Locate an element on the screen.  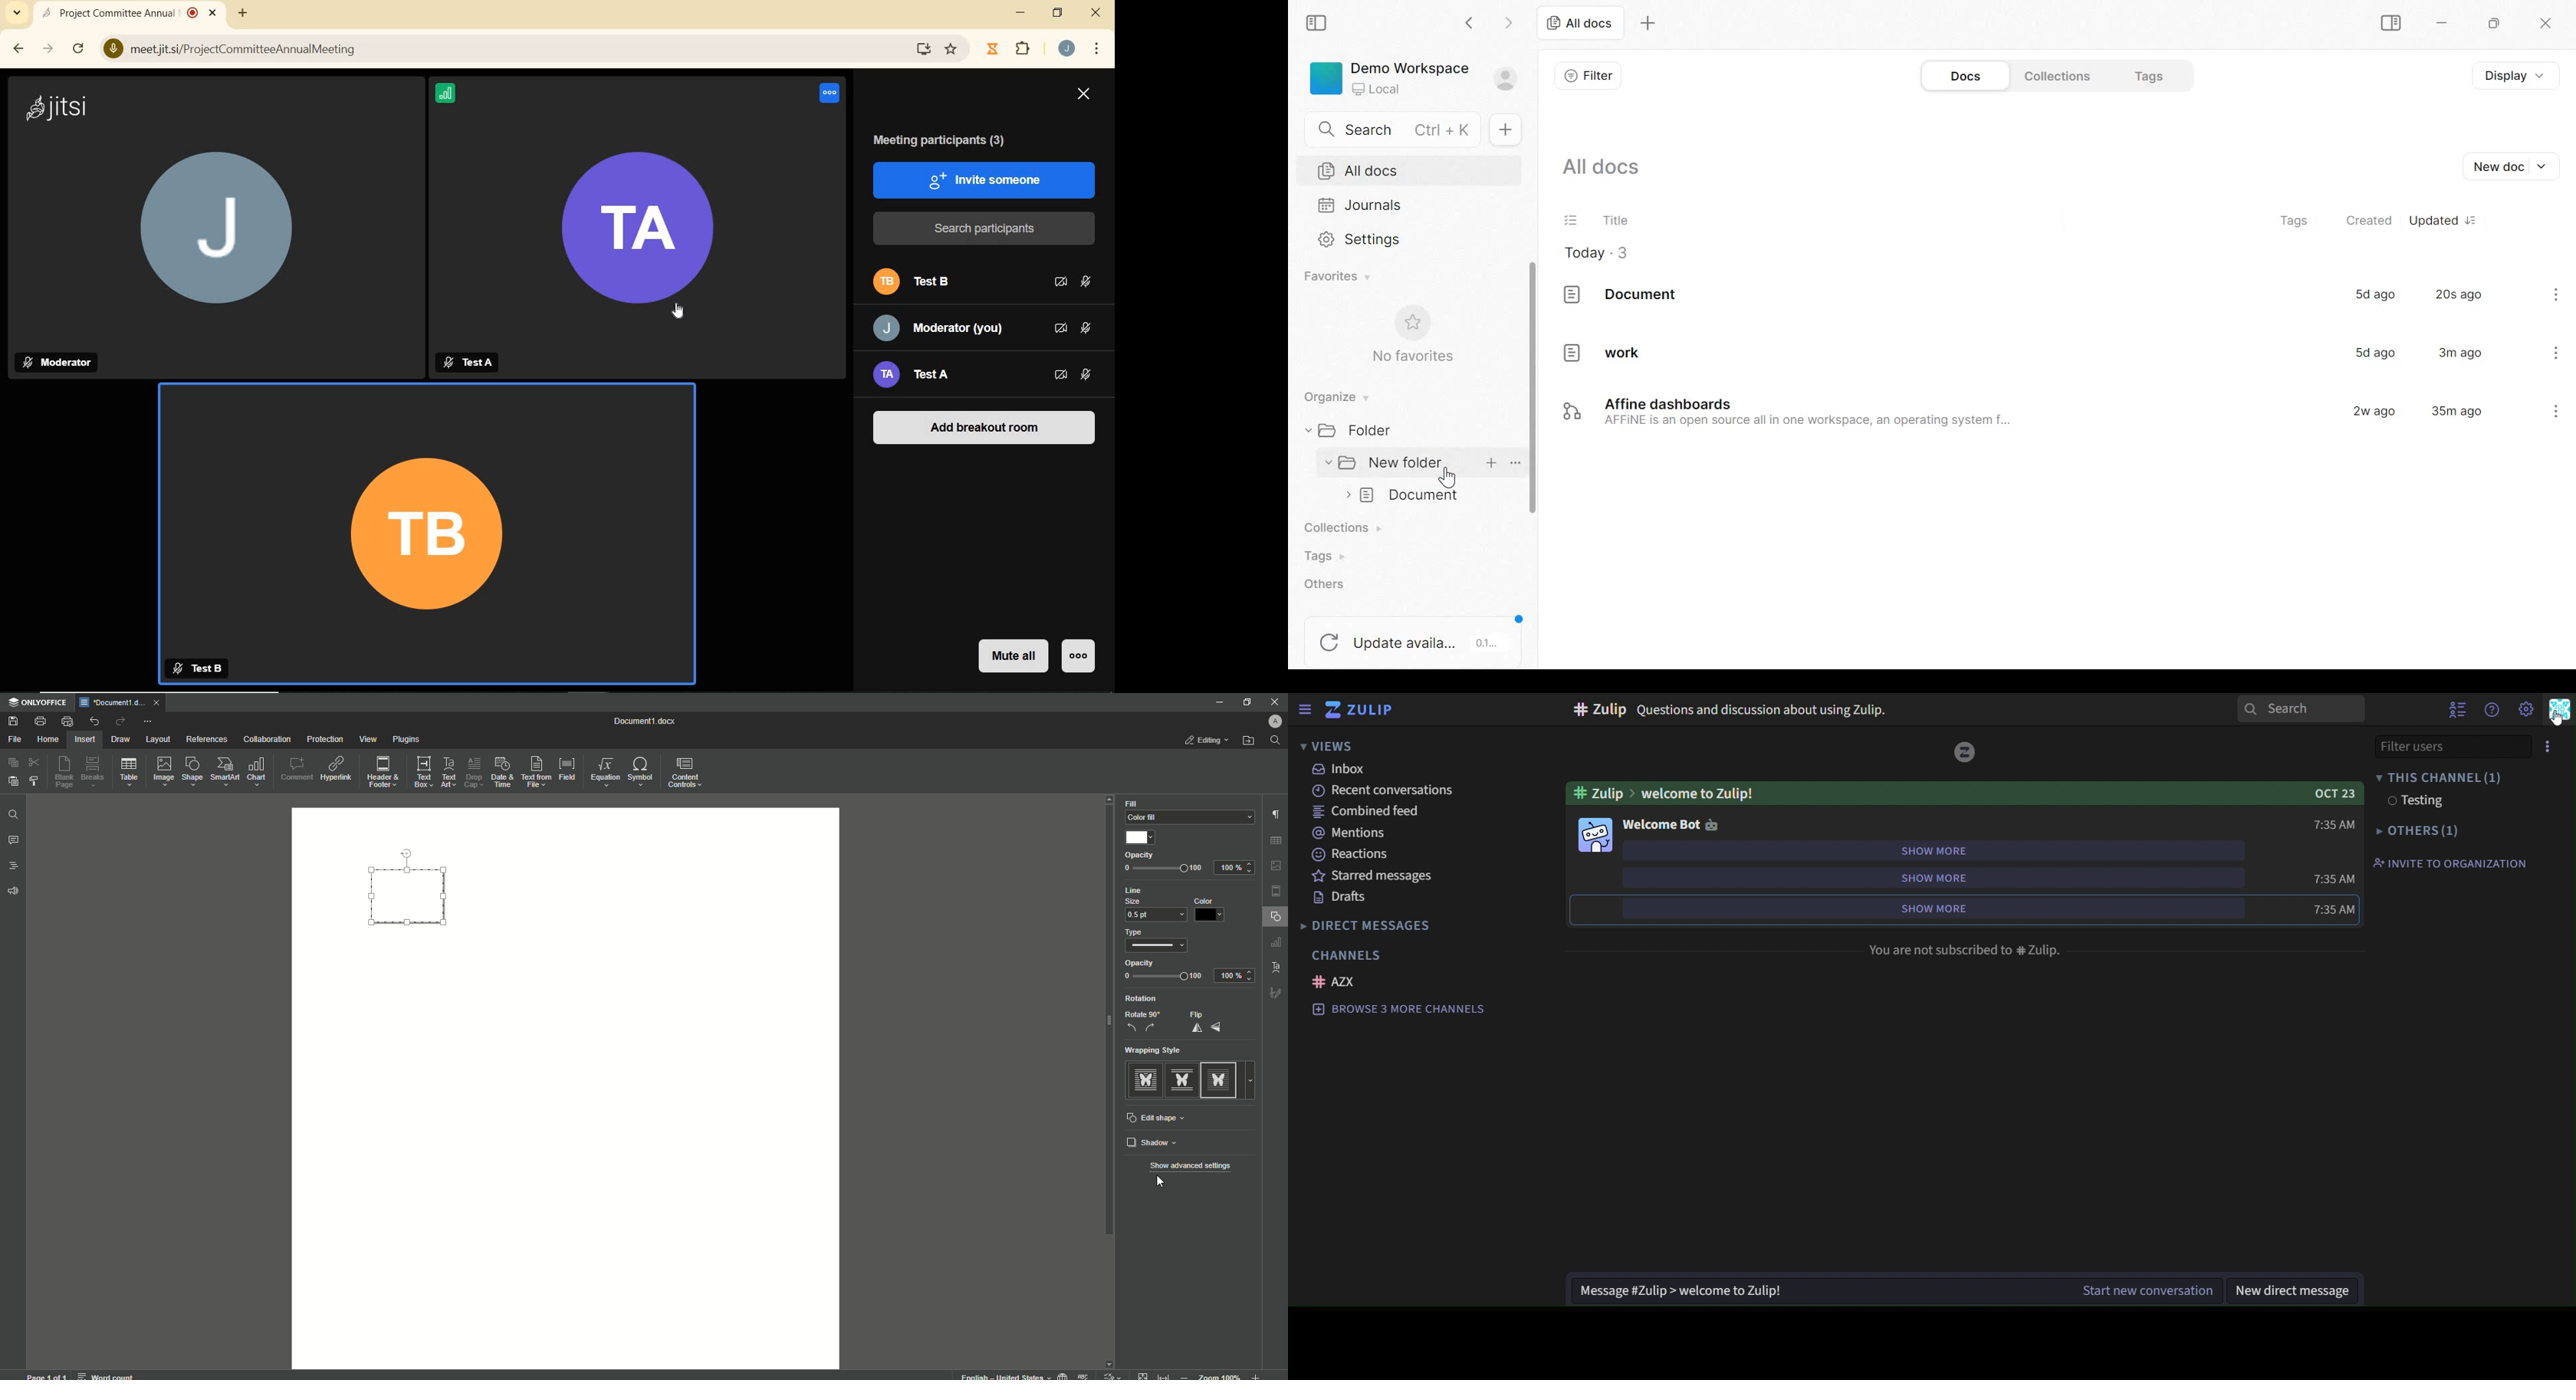
Plugins is located at coordinates (407, 740).